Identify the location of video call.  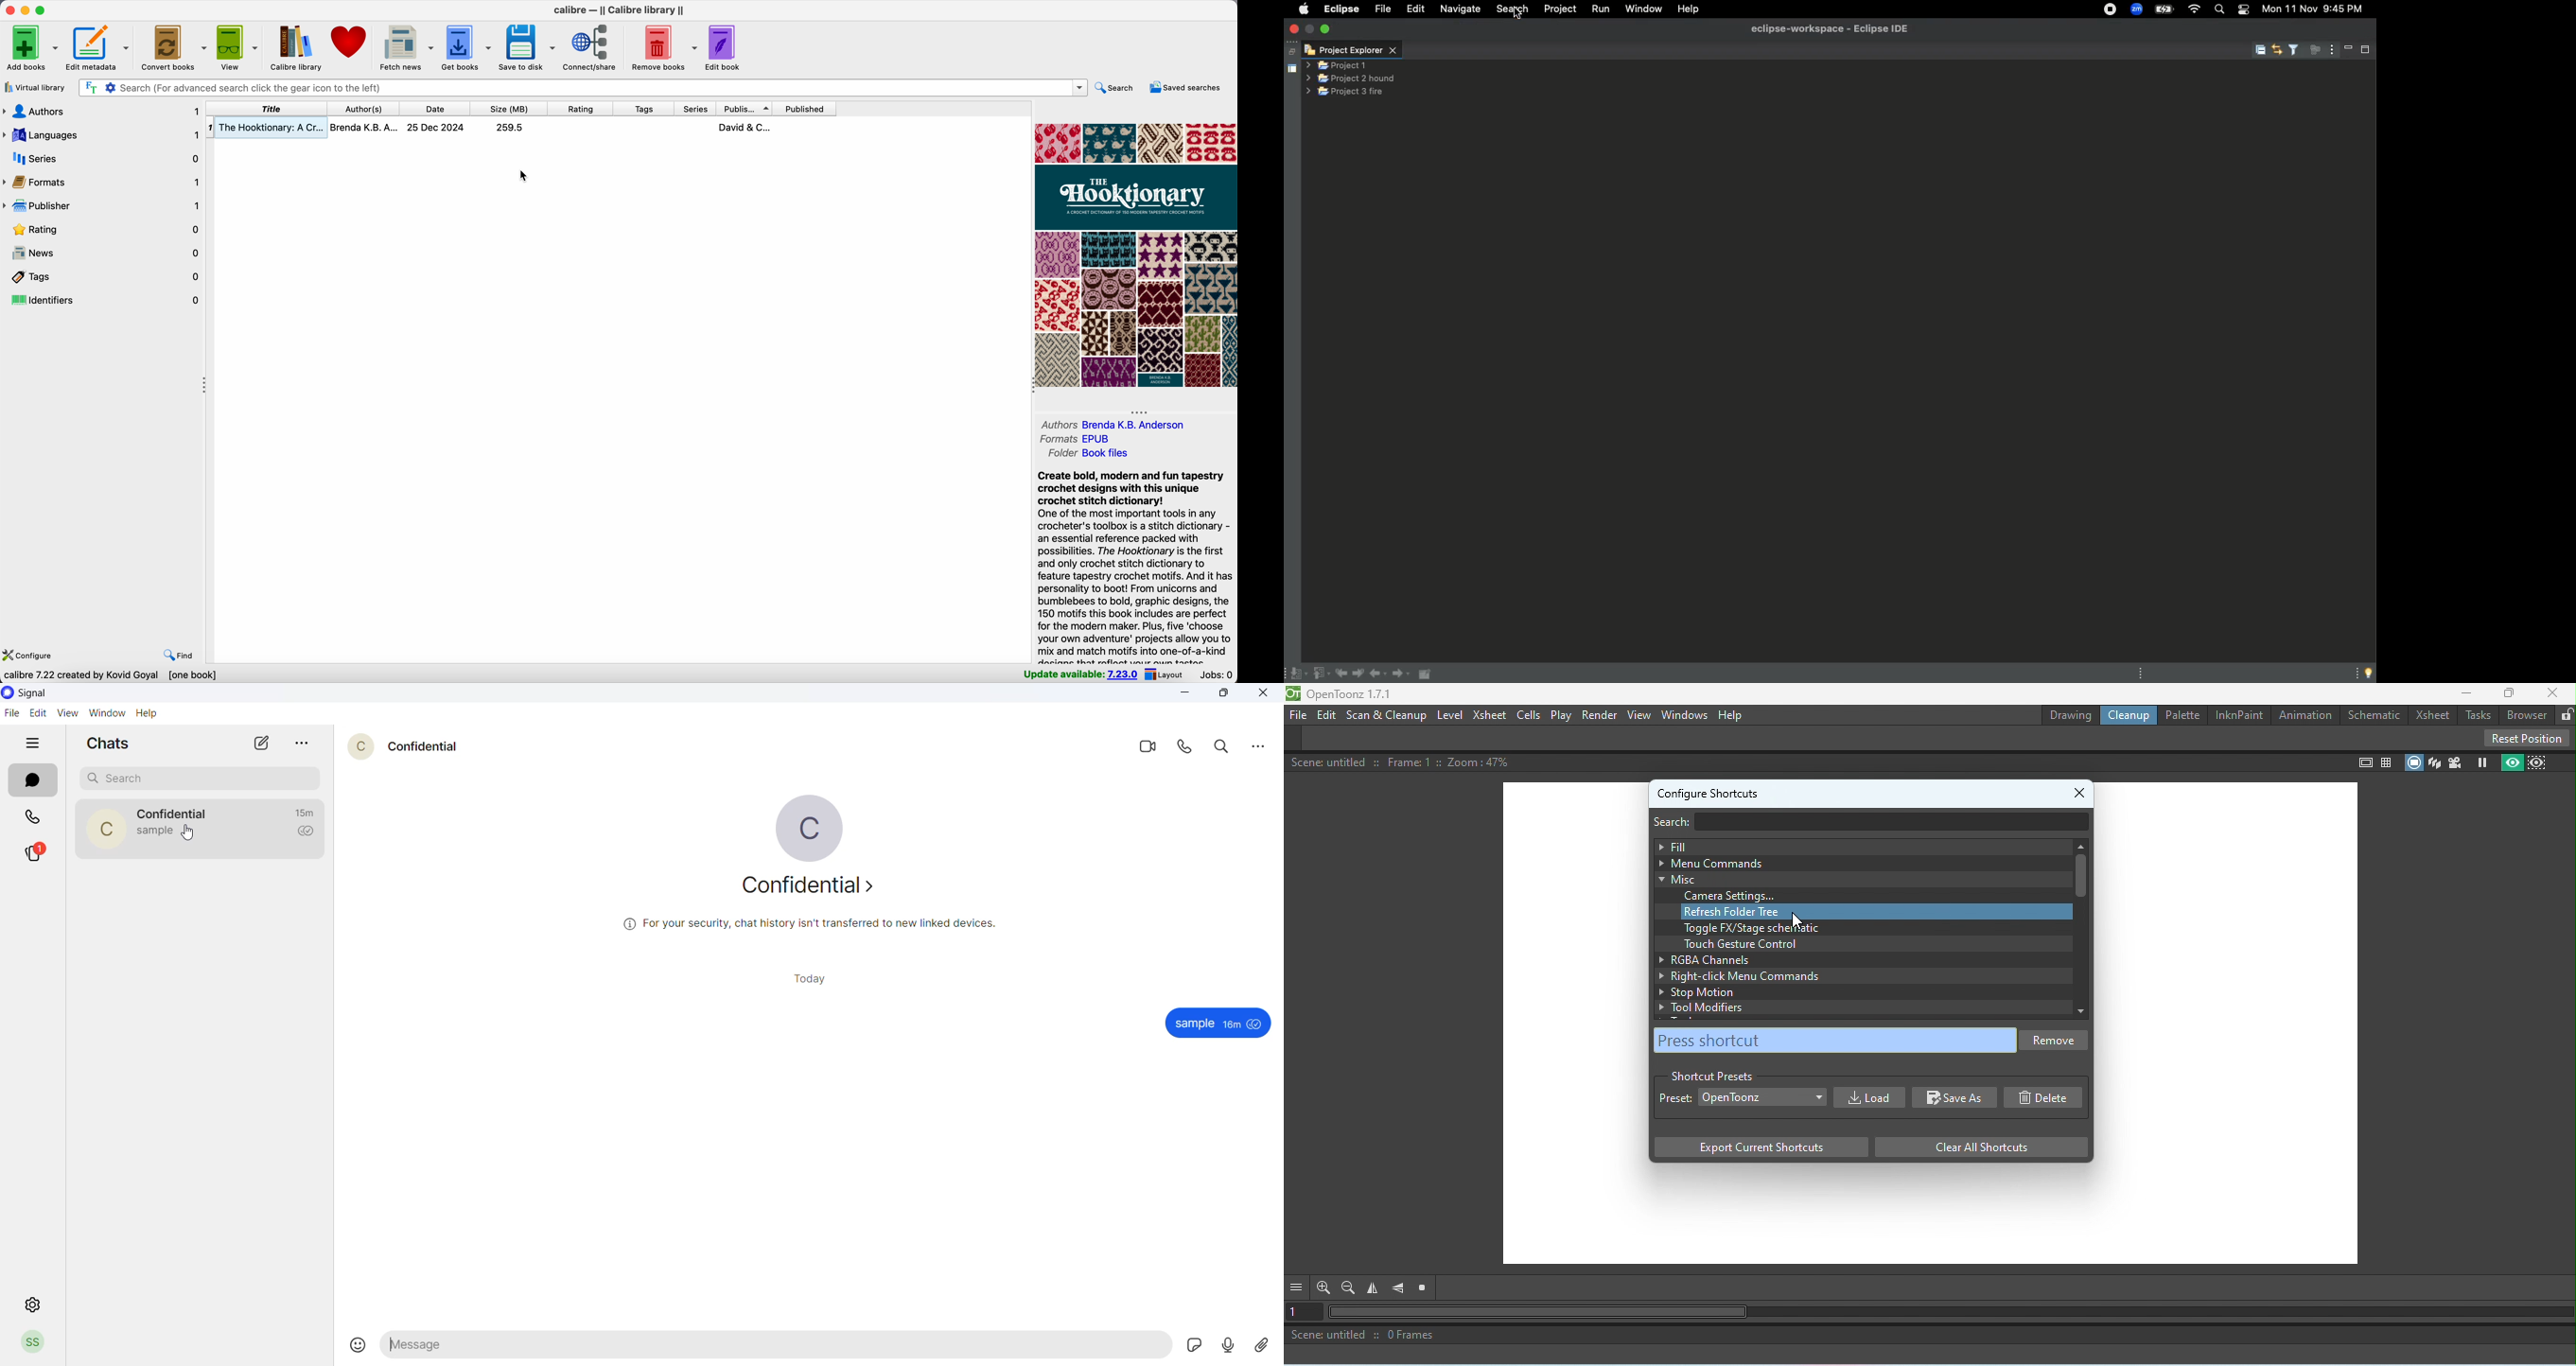
(1152, 745).